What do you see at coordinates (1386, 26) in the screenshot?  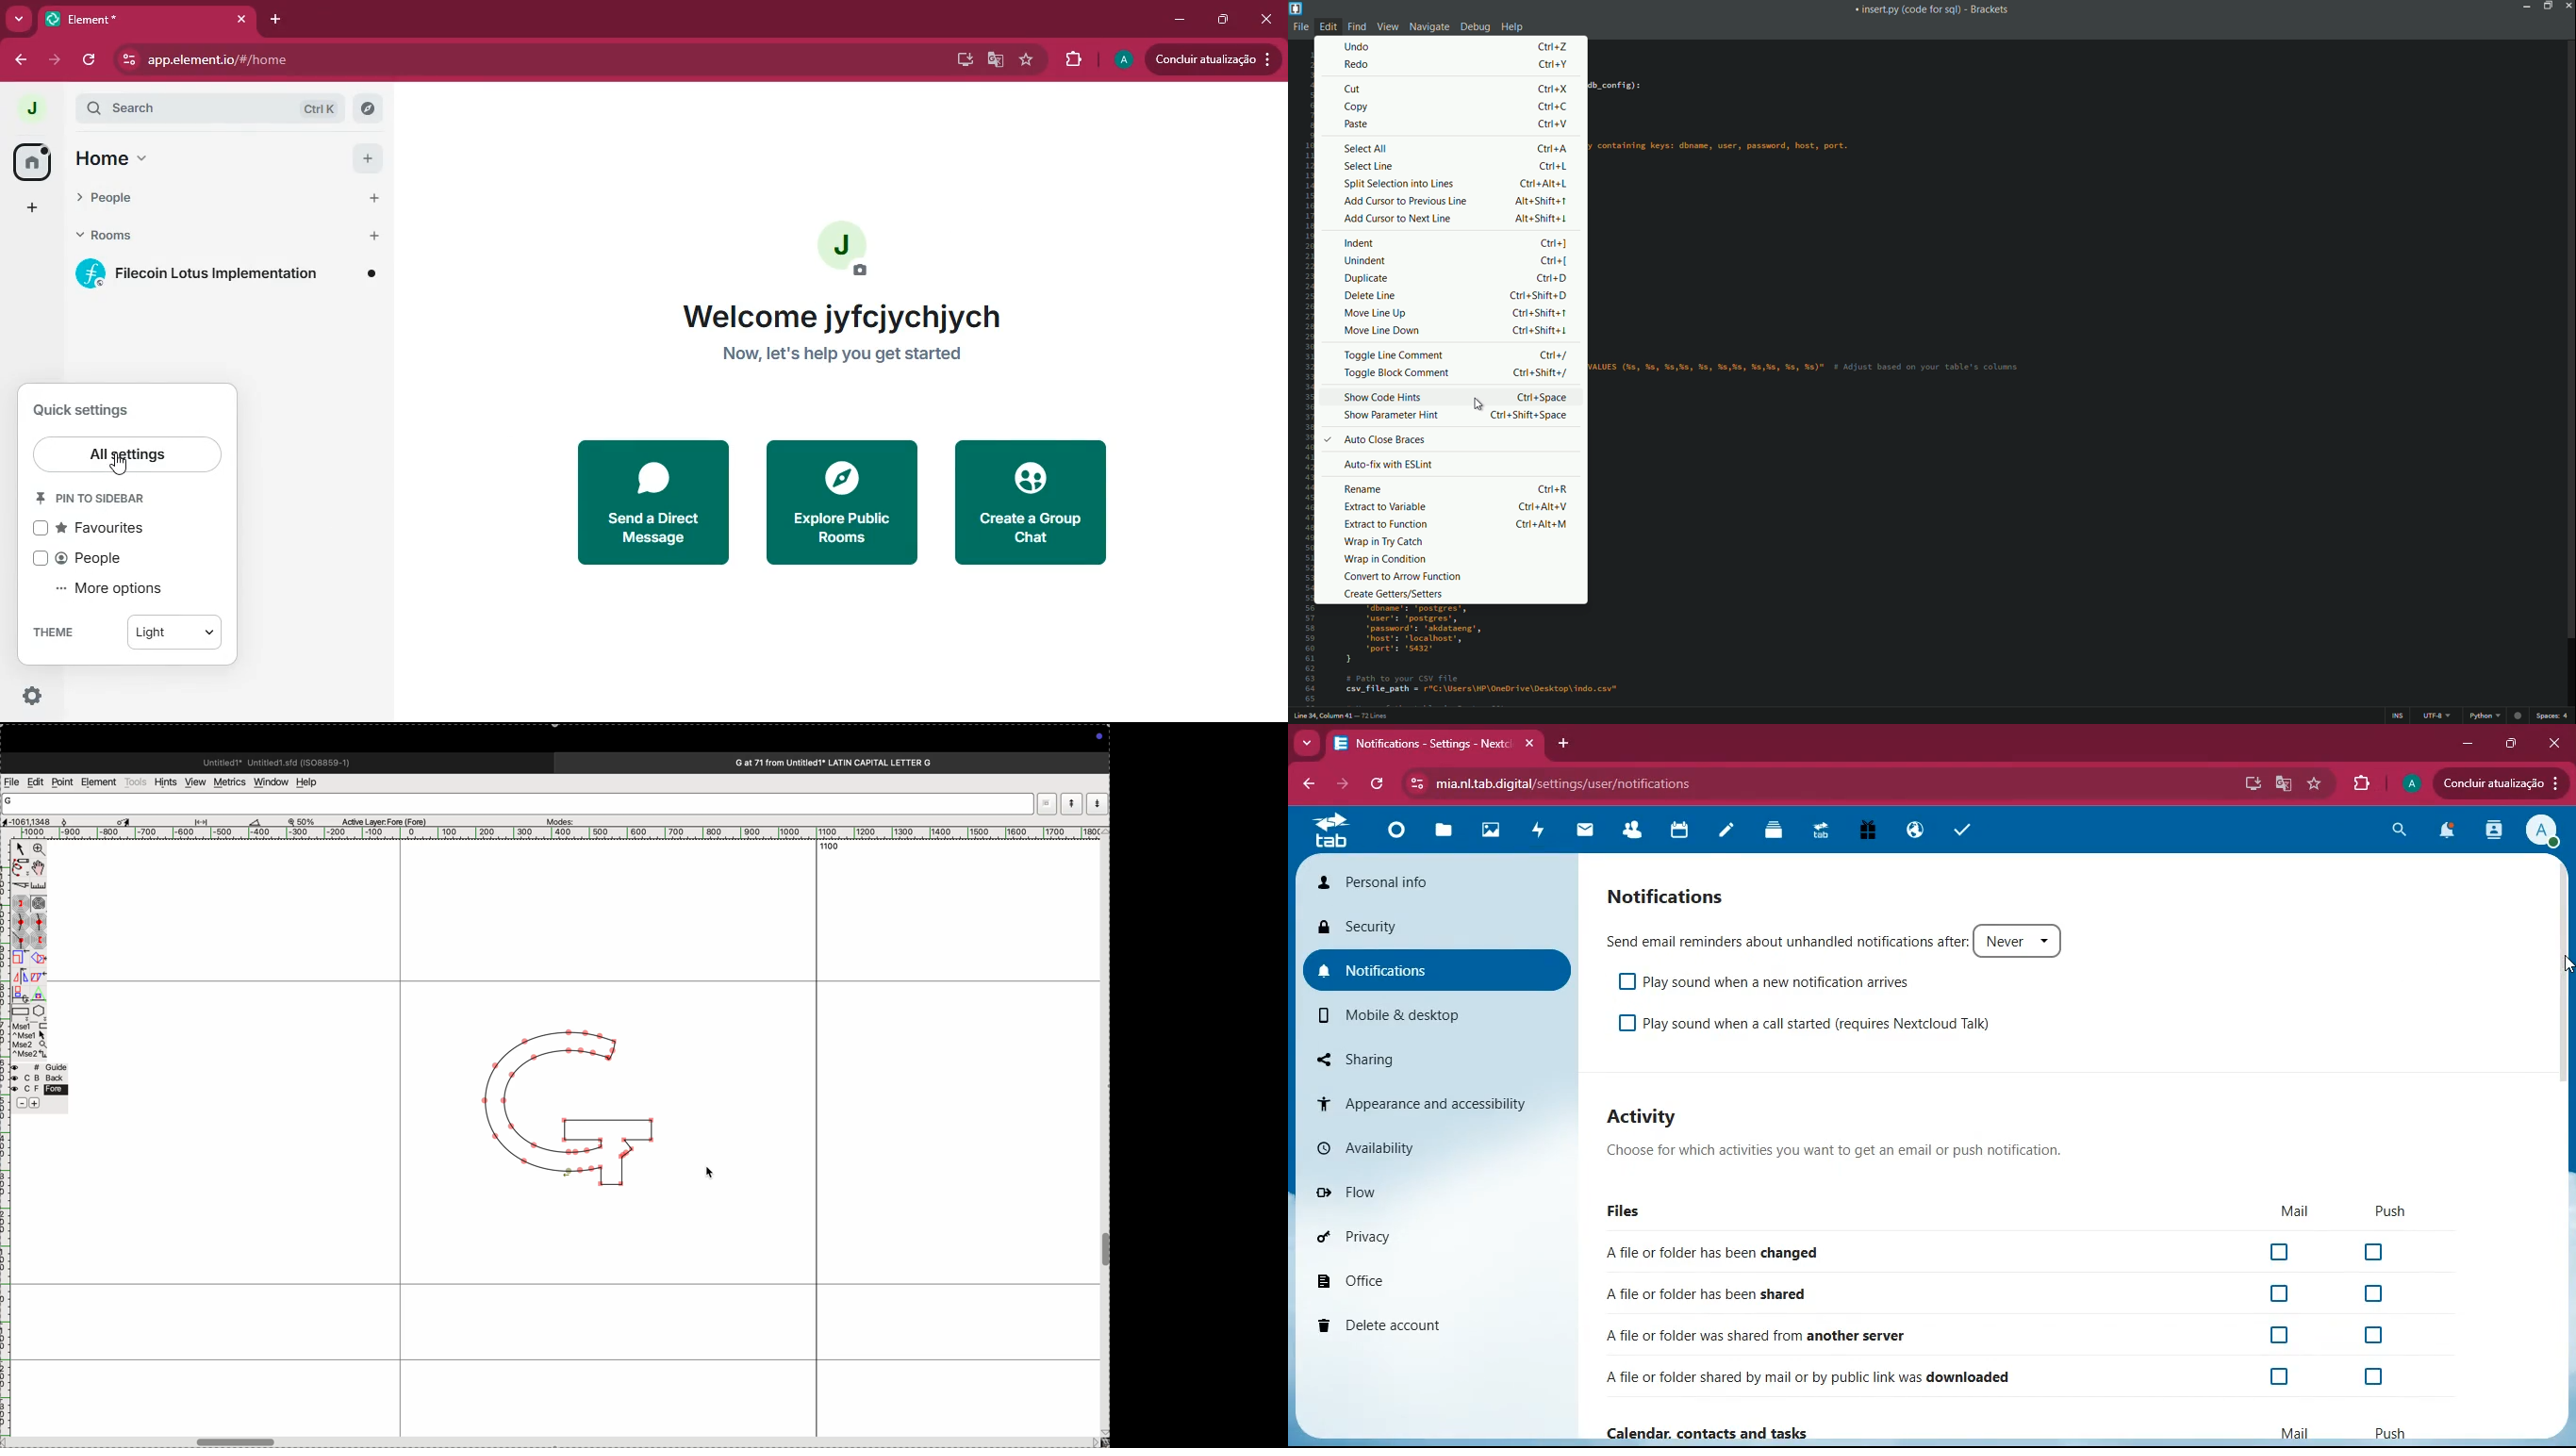 I see `view menu` at bounding box center [1386, 26].